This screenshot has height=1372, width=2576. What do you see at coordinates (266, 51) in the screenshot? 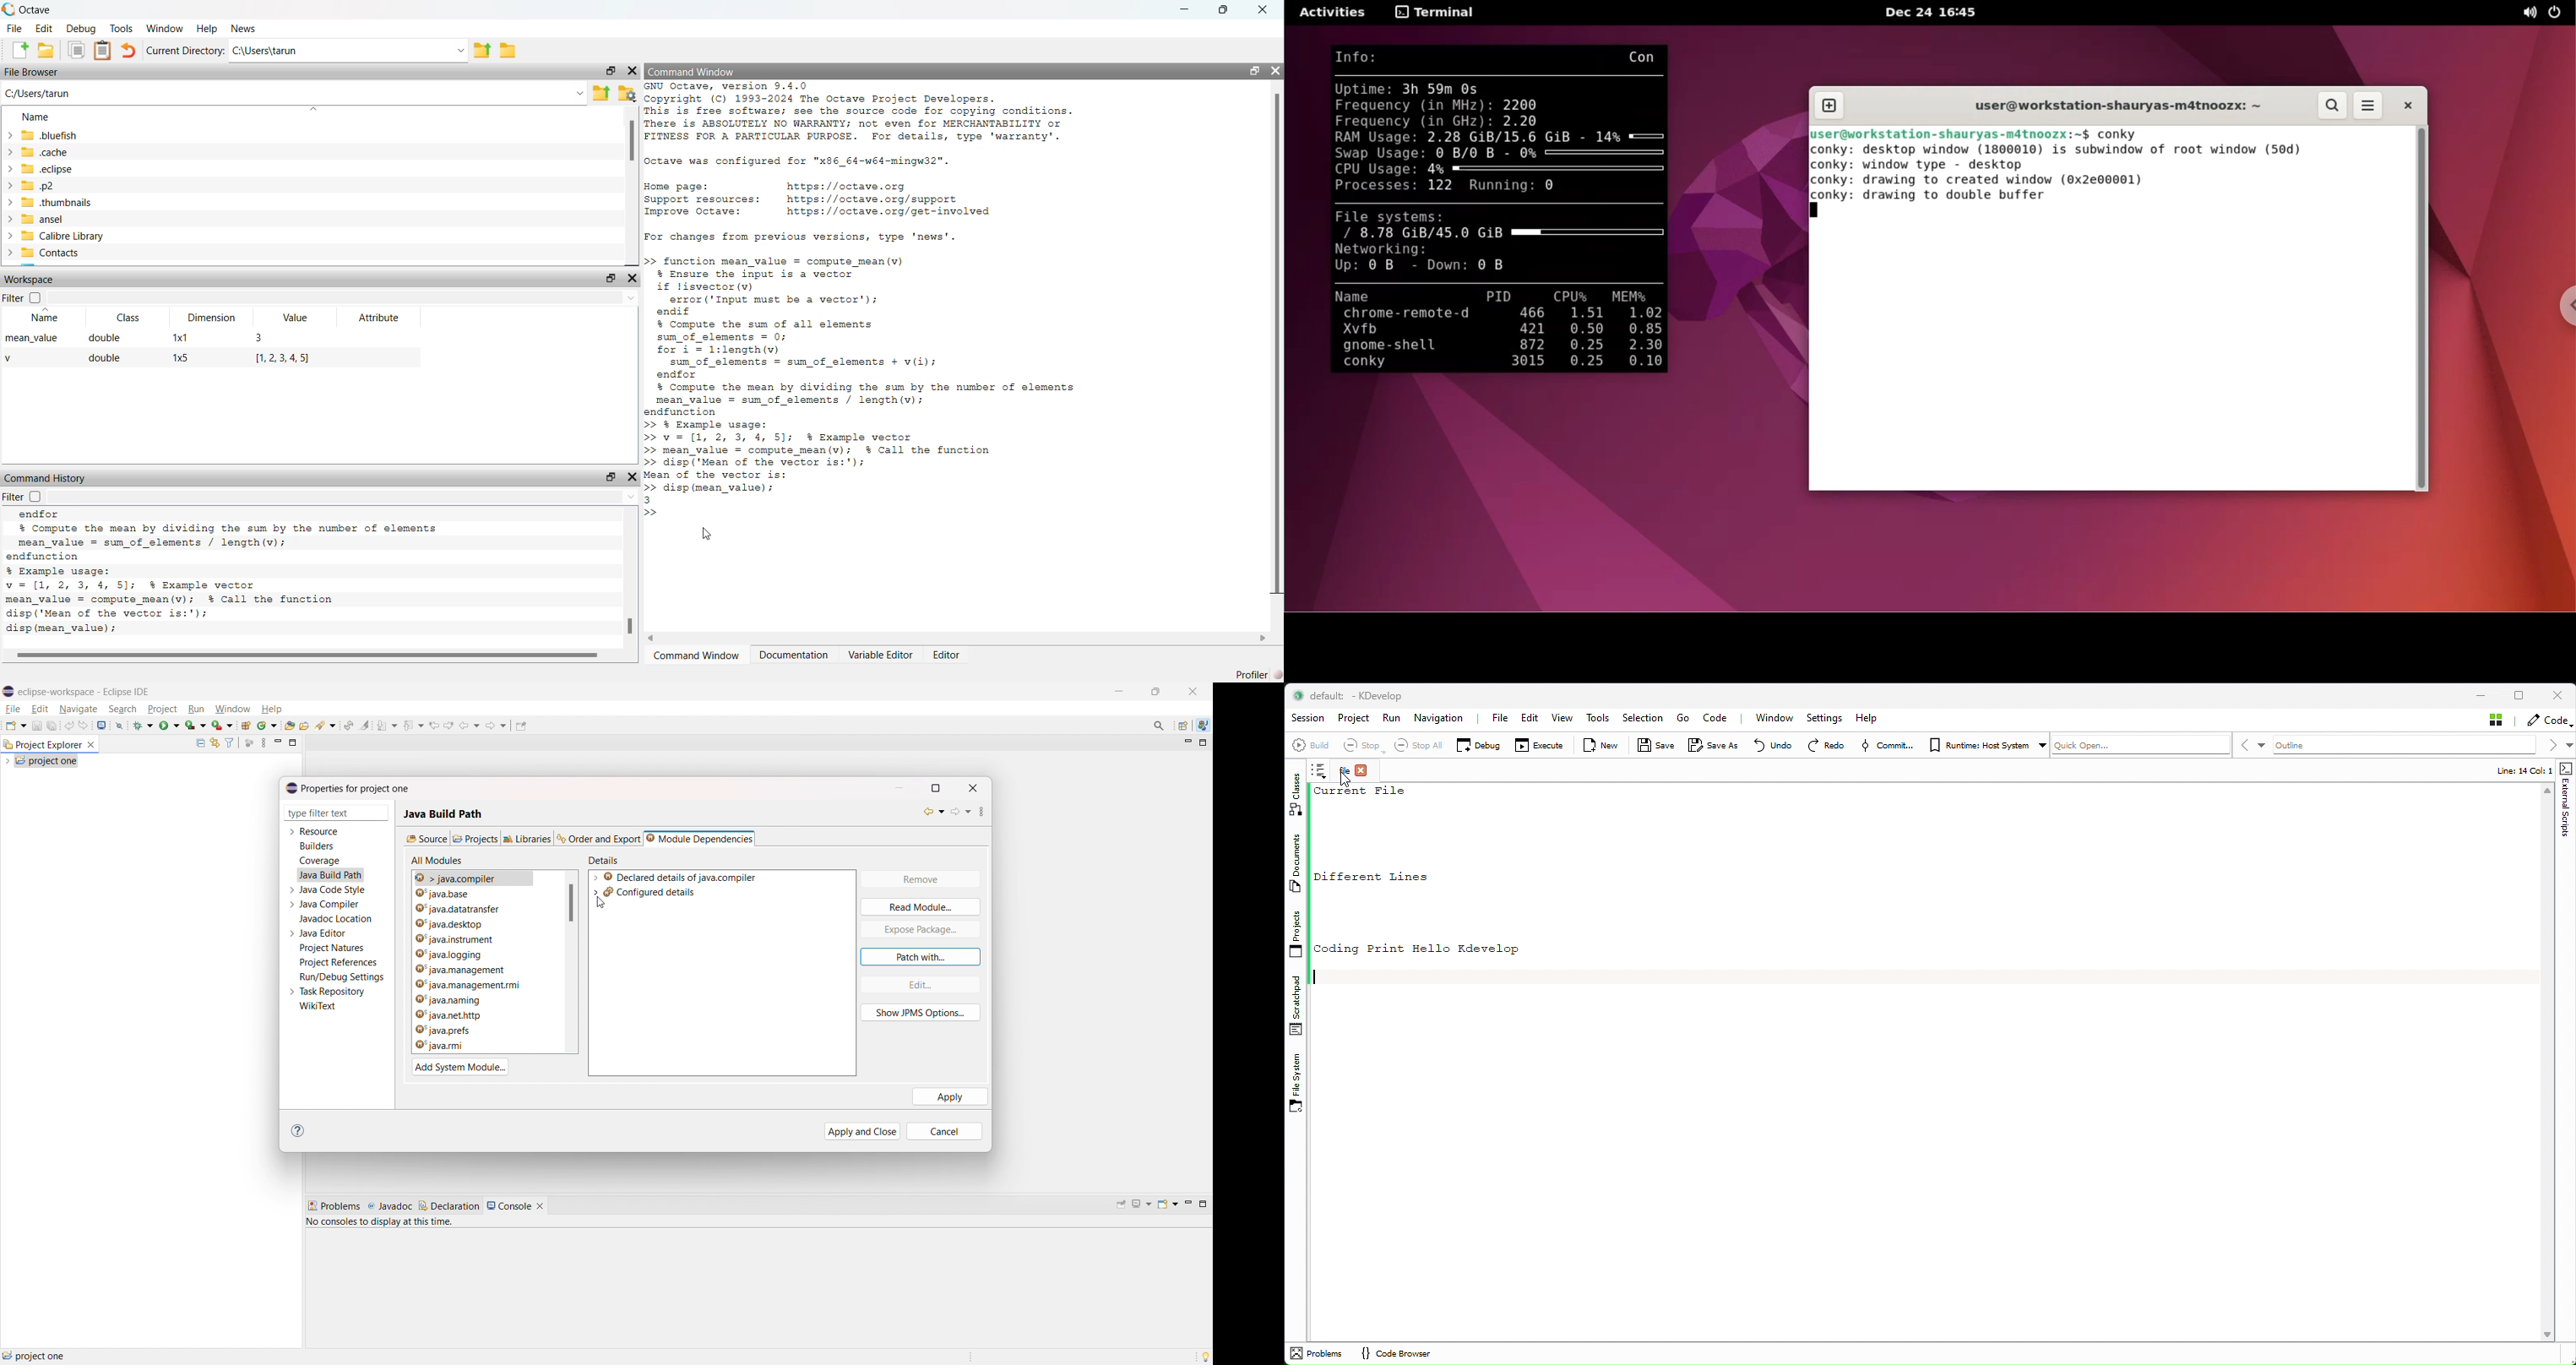
I see `C:\Users\tarun` at bounding box center [266, 51].